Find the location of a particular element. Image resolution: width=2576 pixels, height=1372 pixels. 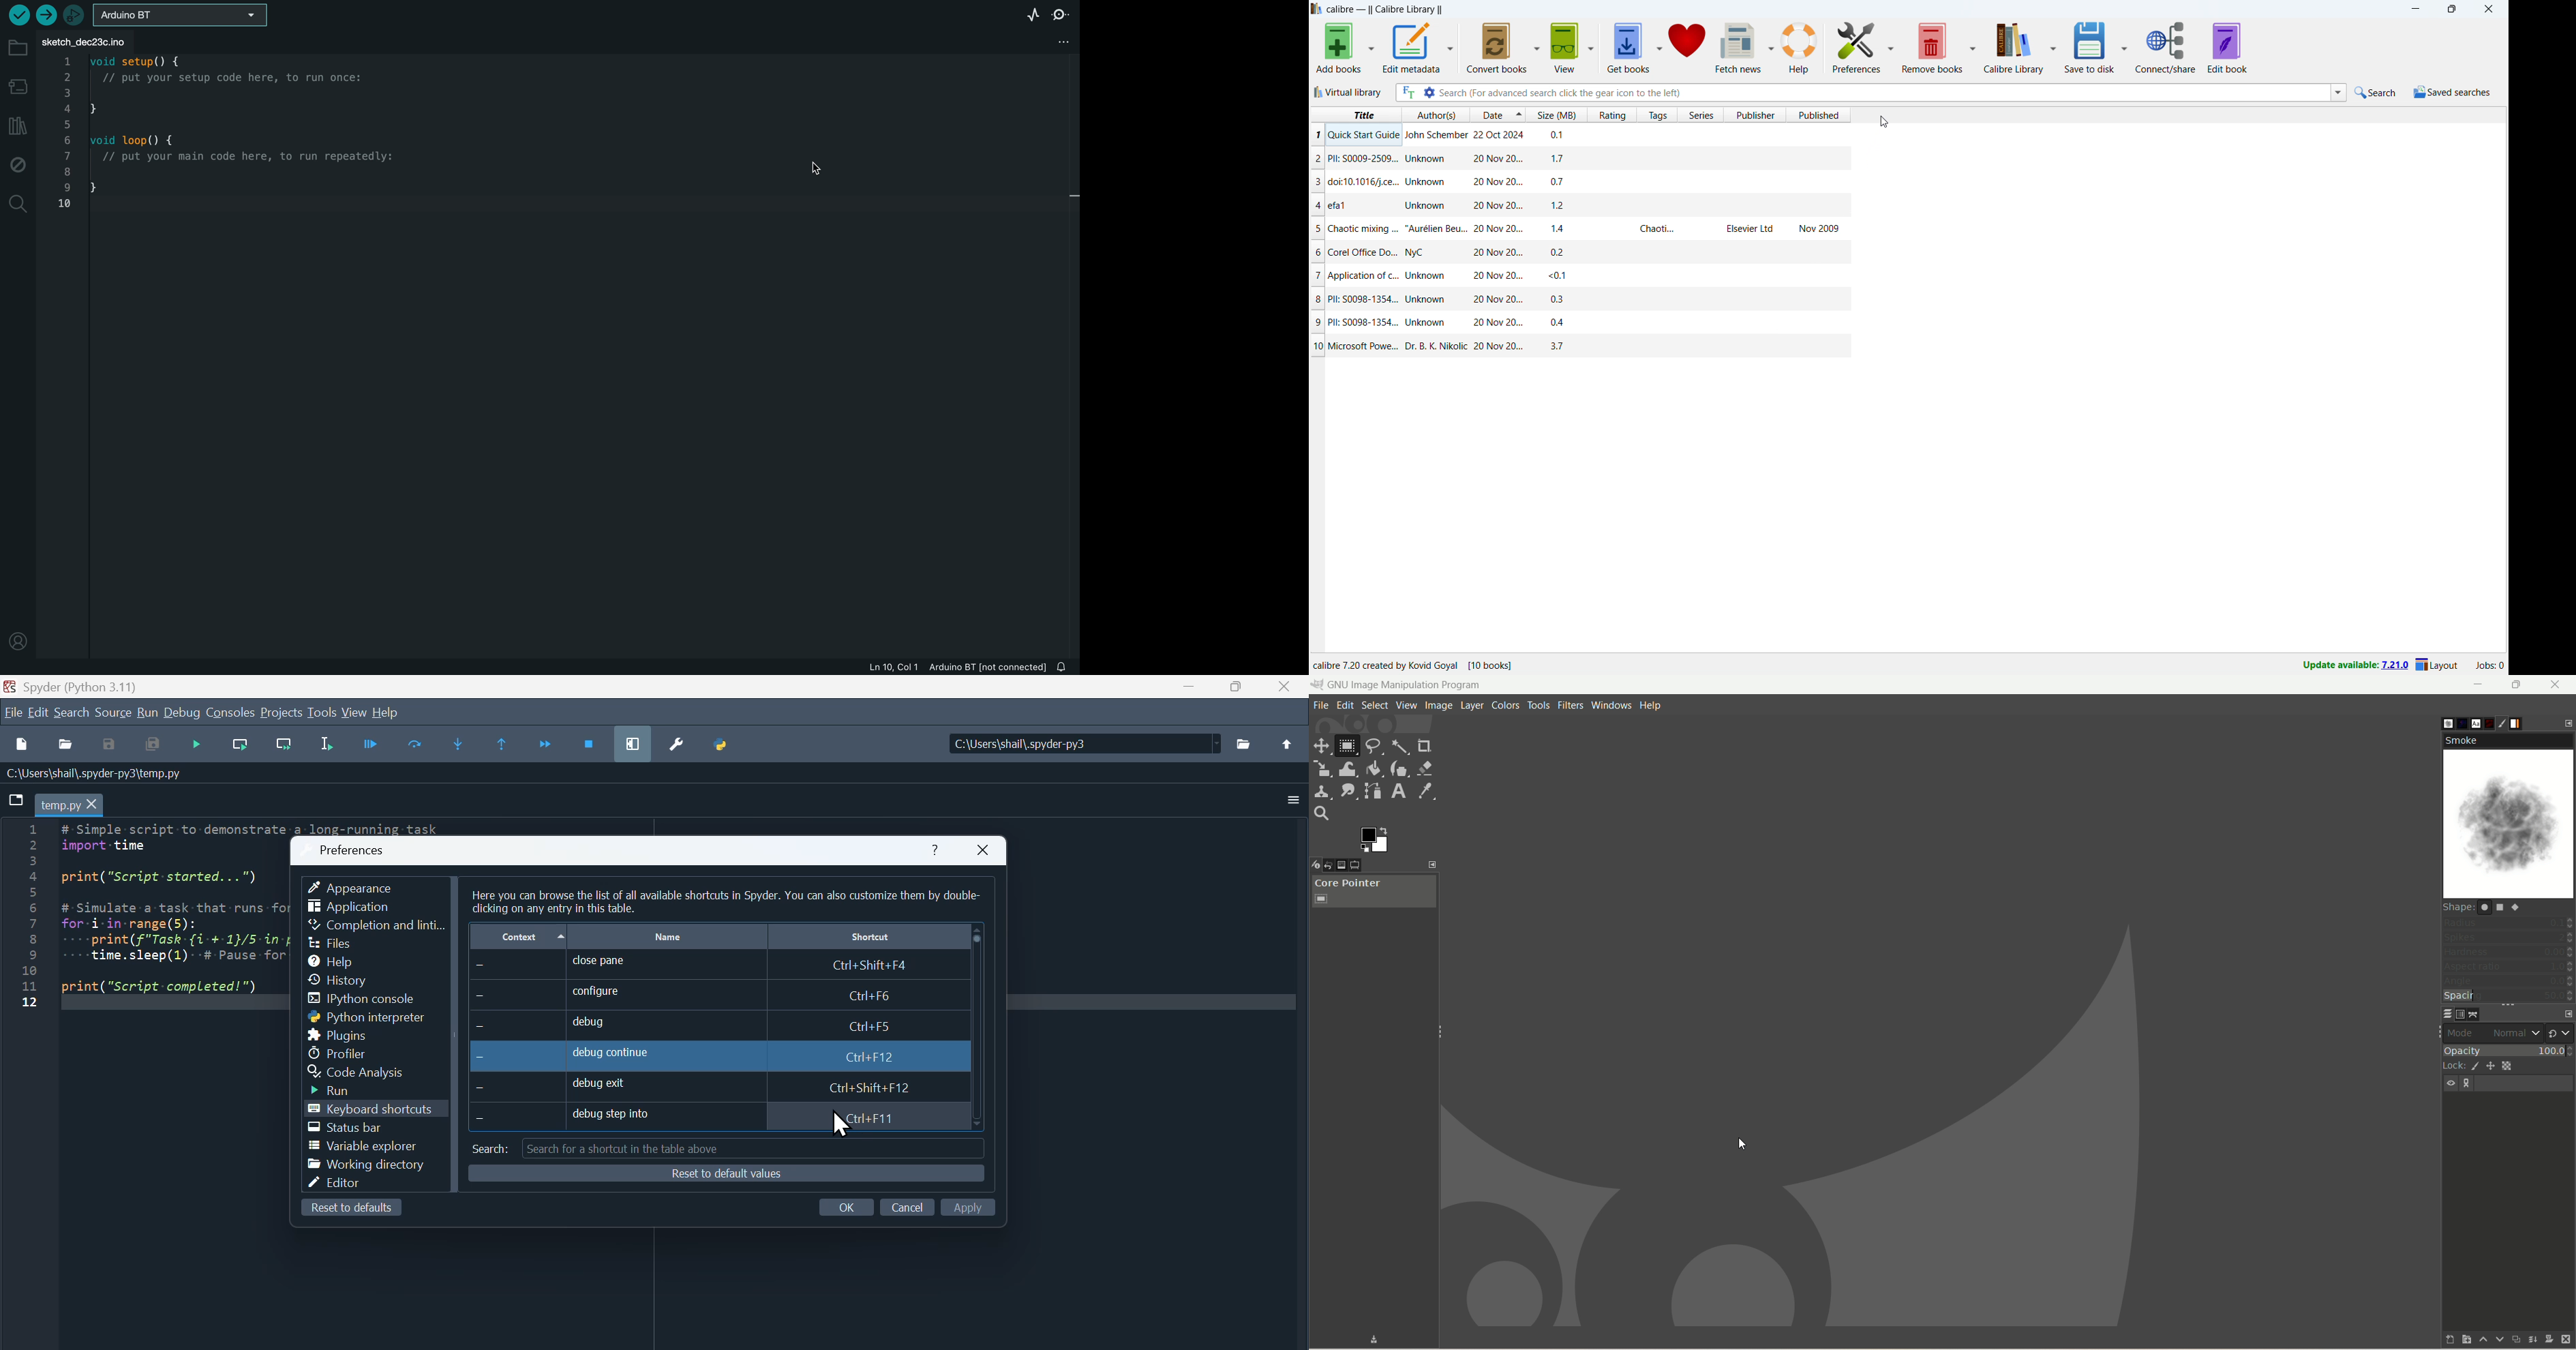

Stop debugging is located at coordinates (590, 740).